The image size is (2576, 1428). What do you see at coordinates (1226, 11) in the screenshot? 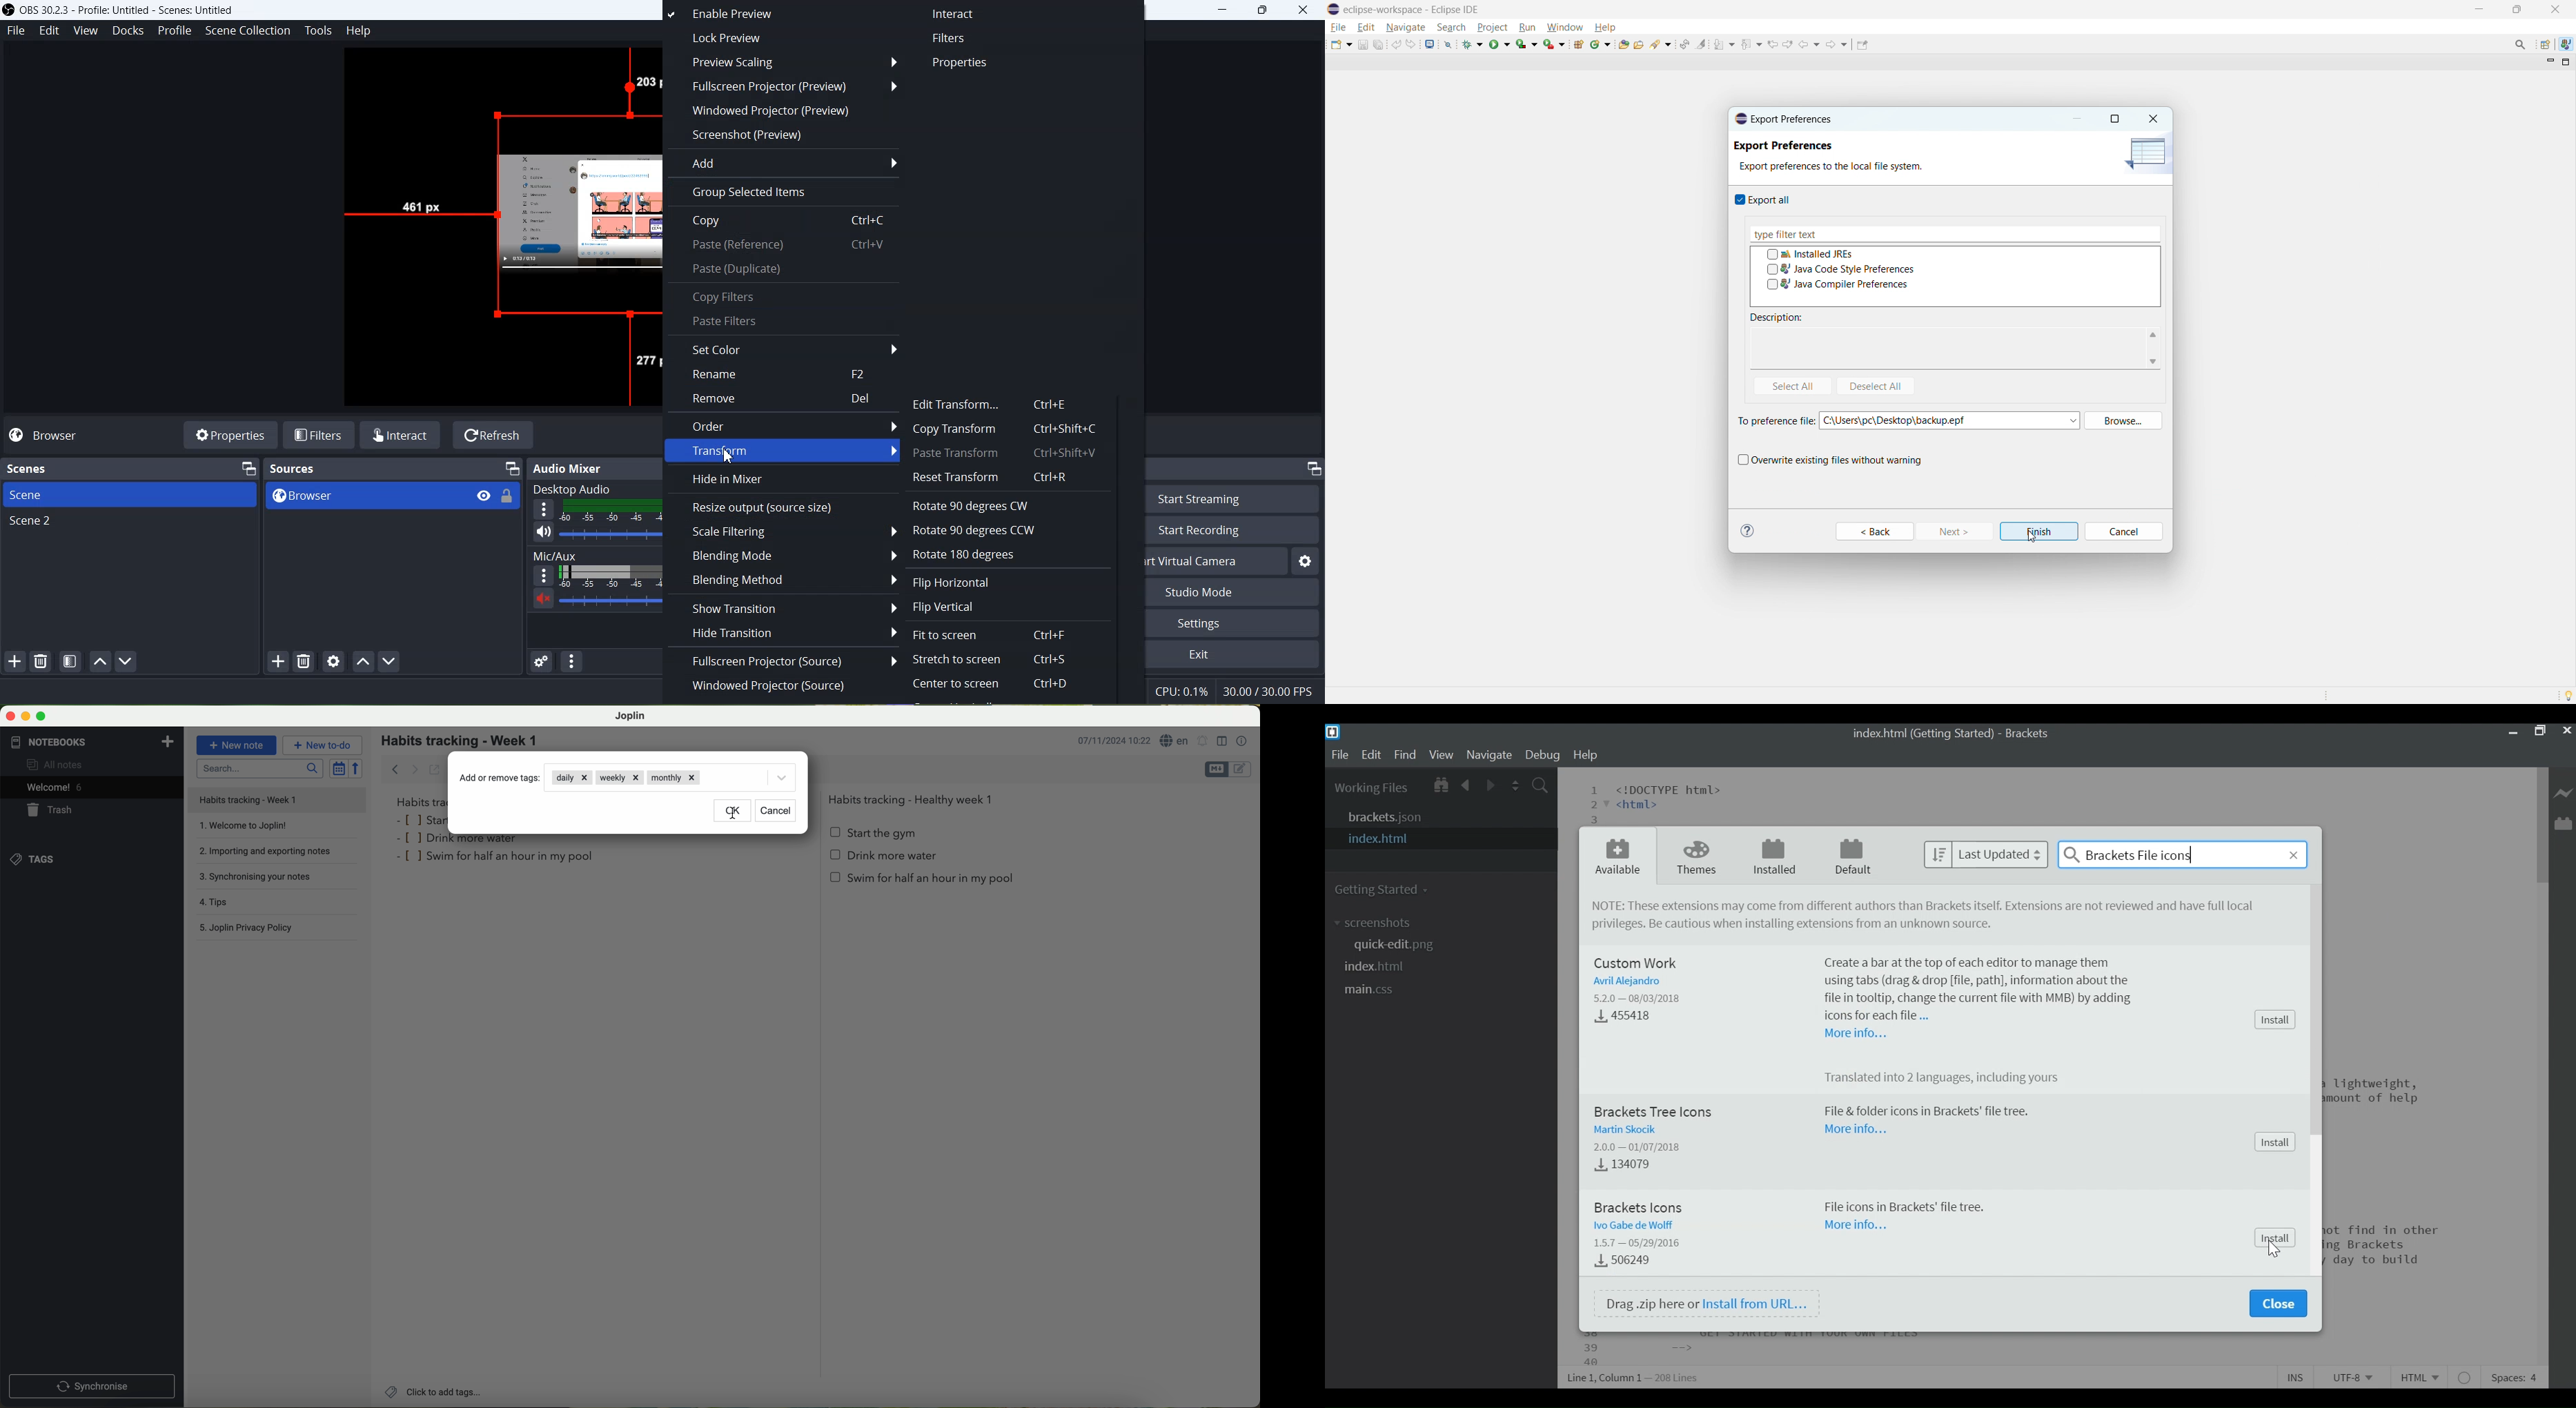
I see `Minimize` at bounding box center [1226, 11].